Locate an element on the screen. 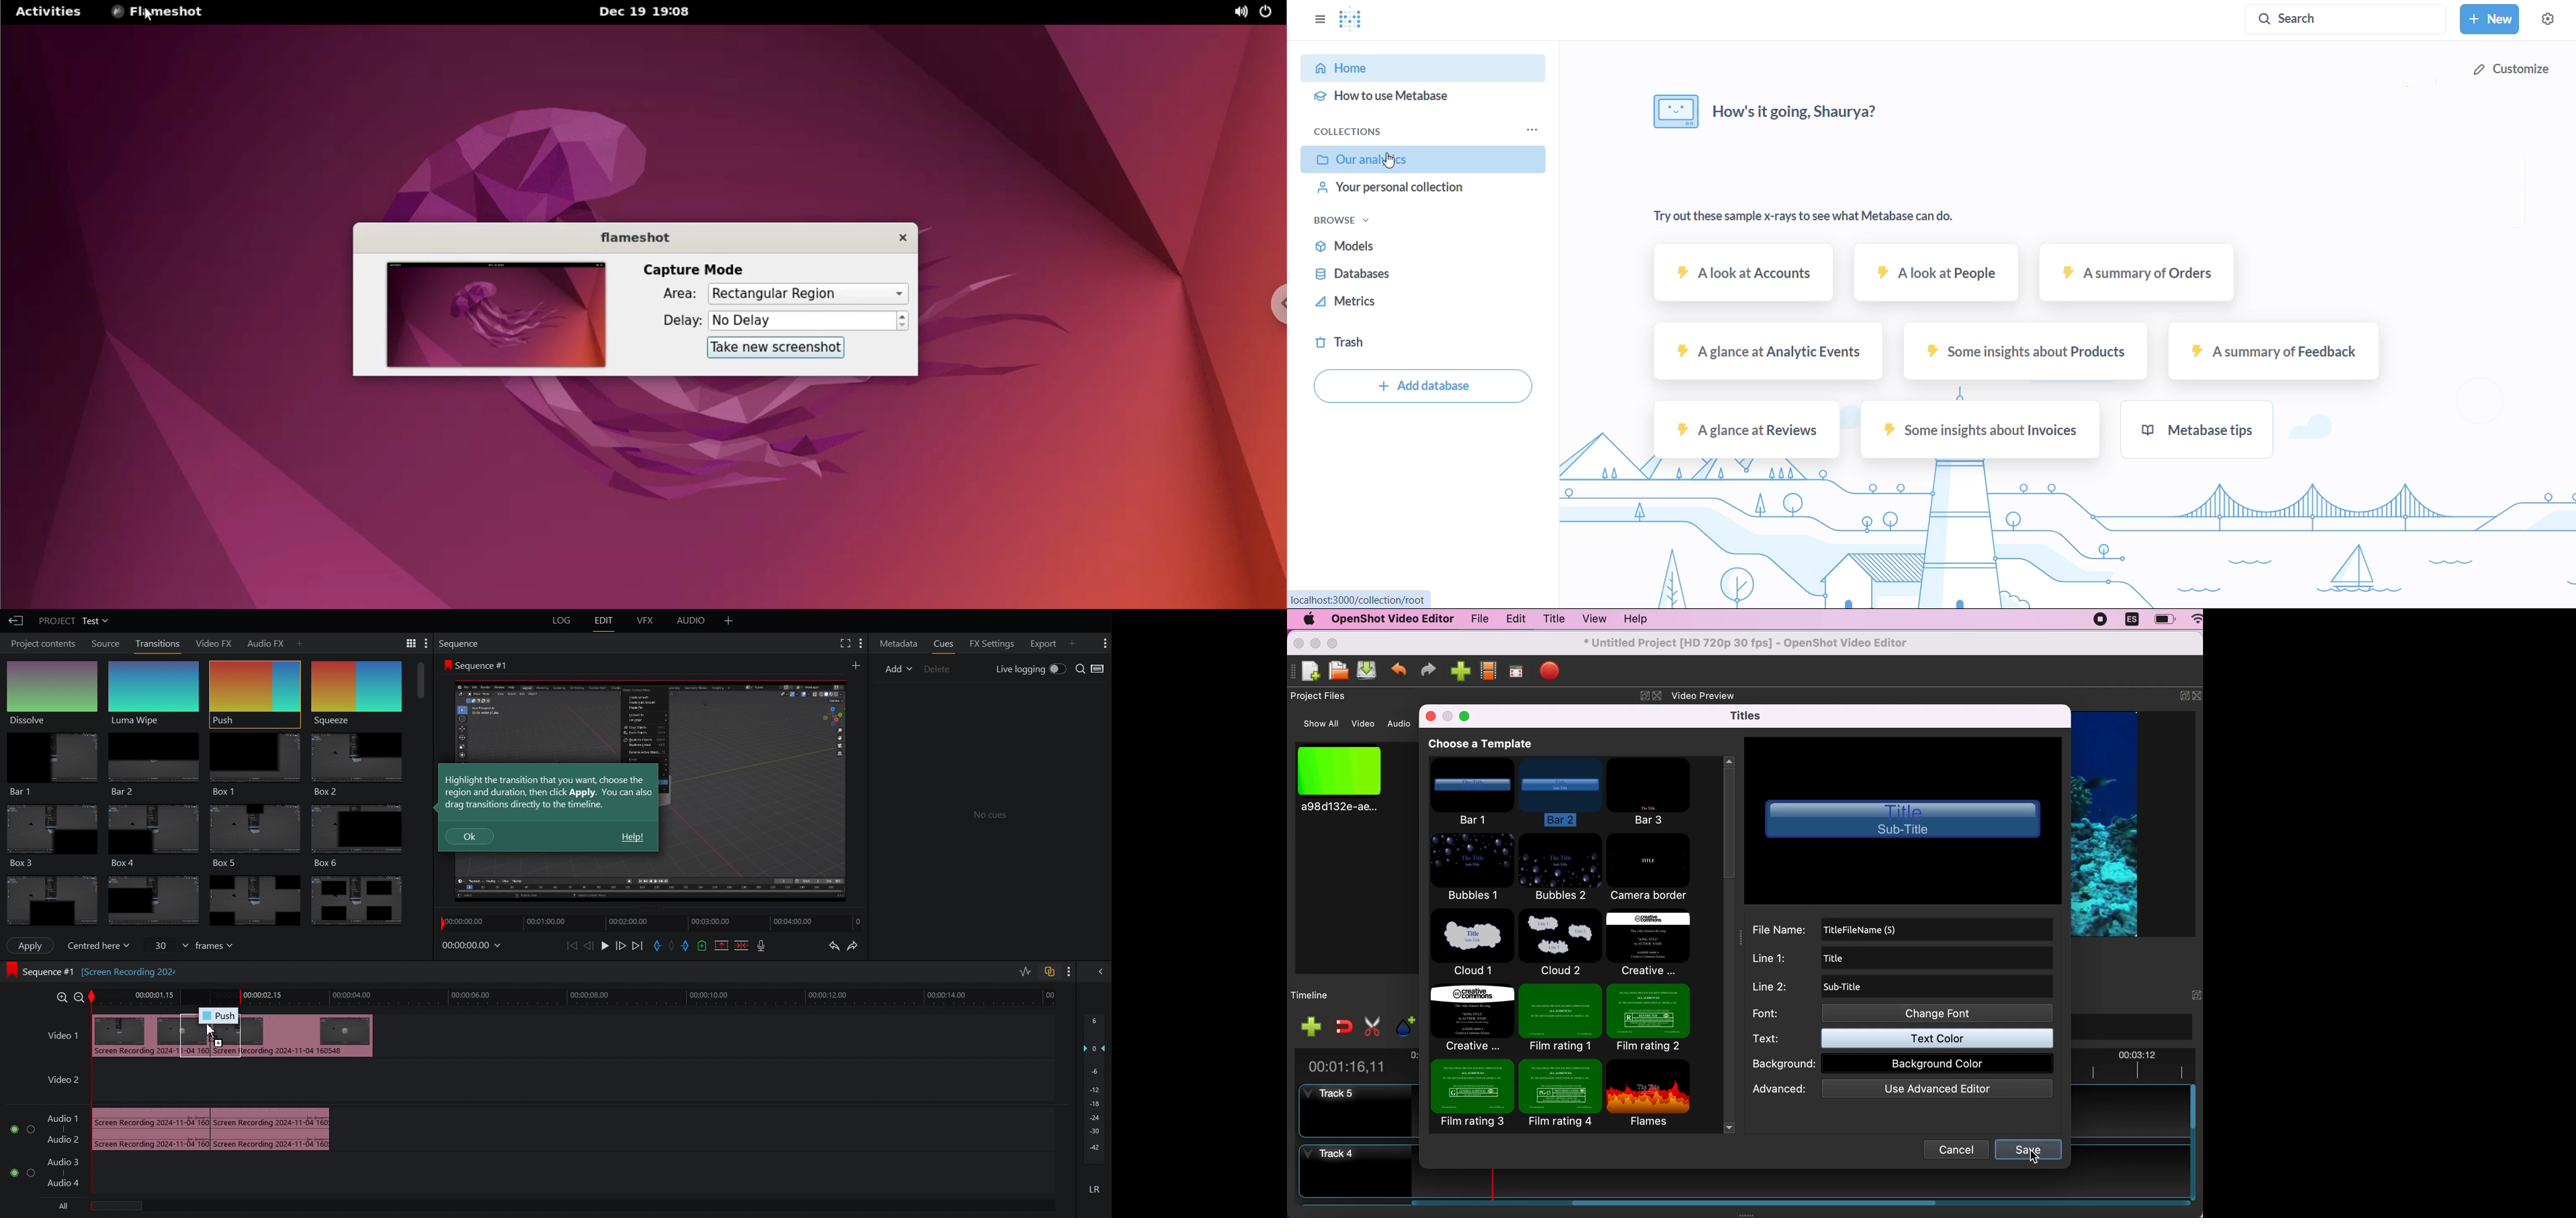  film rating 4 is located at coordinates (1560, 1094).